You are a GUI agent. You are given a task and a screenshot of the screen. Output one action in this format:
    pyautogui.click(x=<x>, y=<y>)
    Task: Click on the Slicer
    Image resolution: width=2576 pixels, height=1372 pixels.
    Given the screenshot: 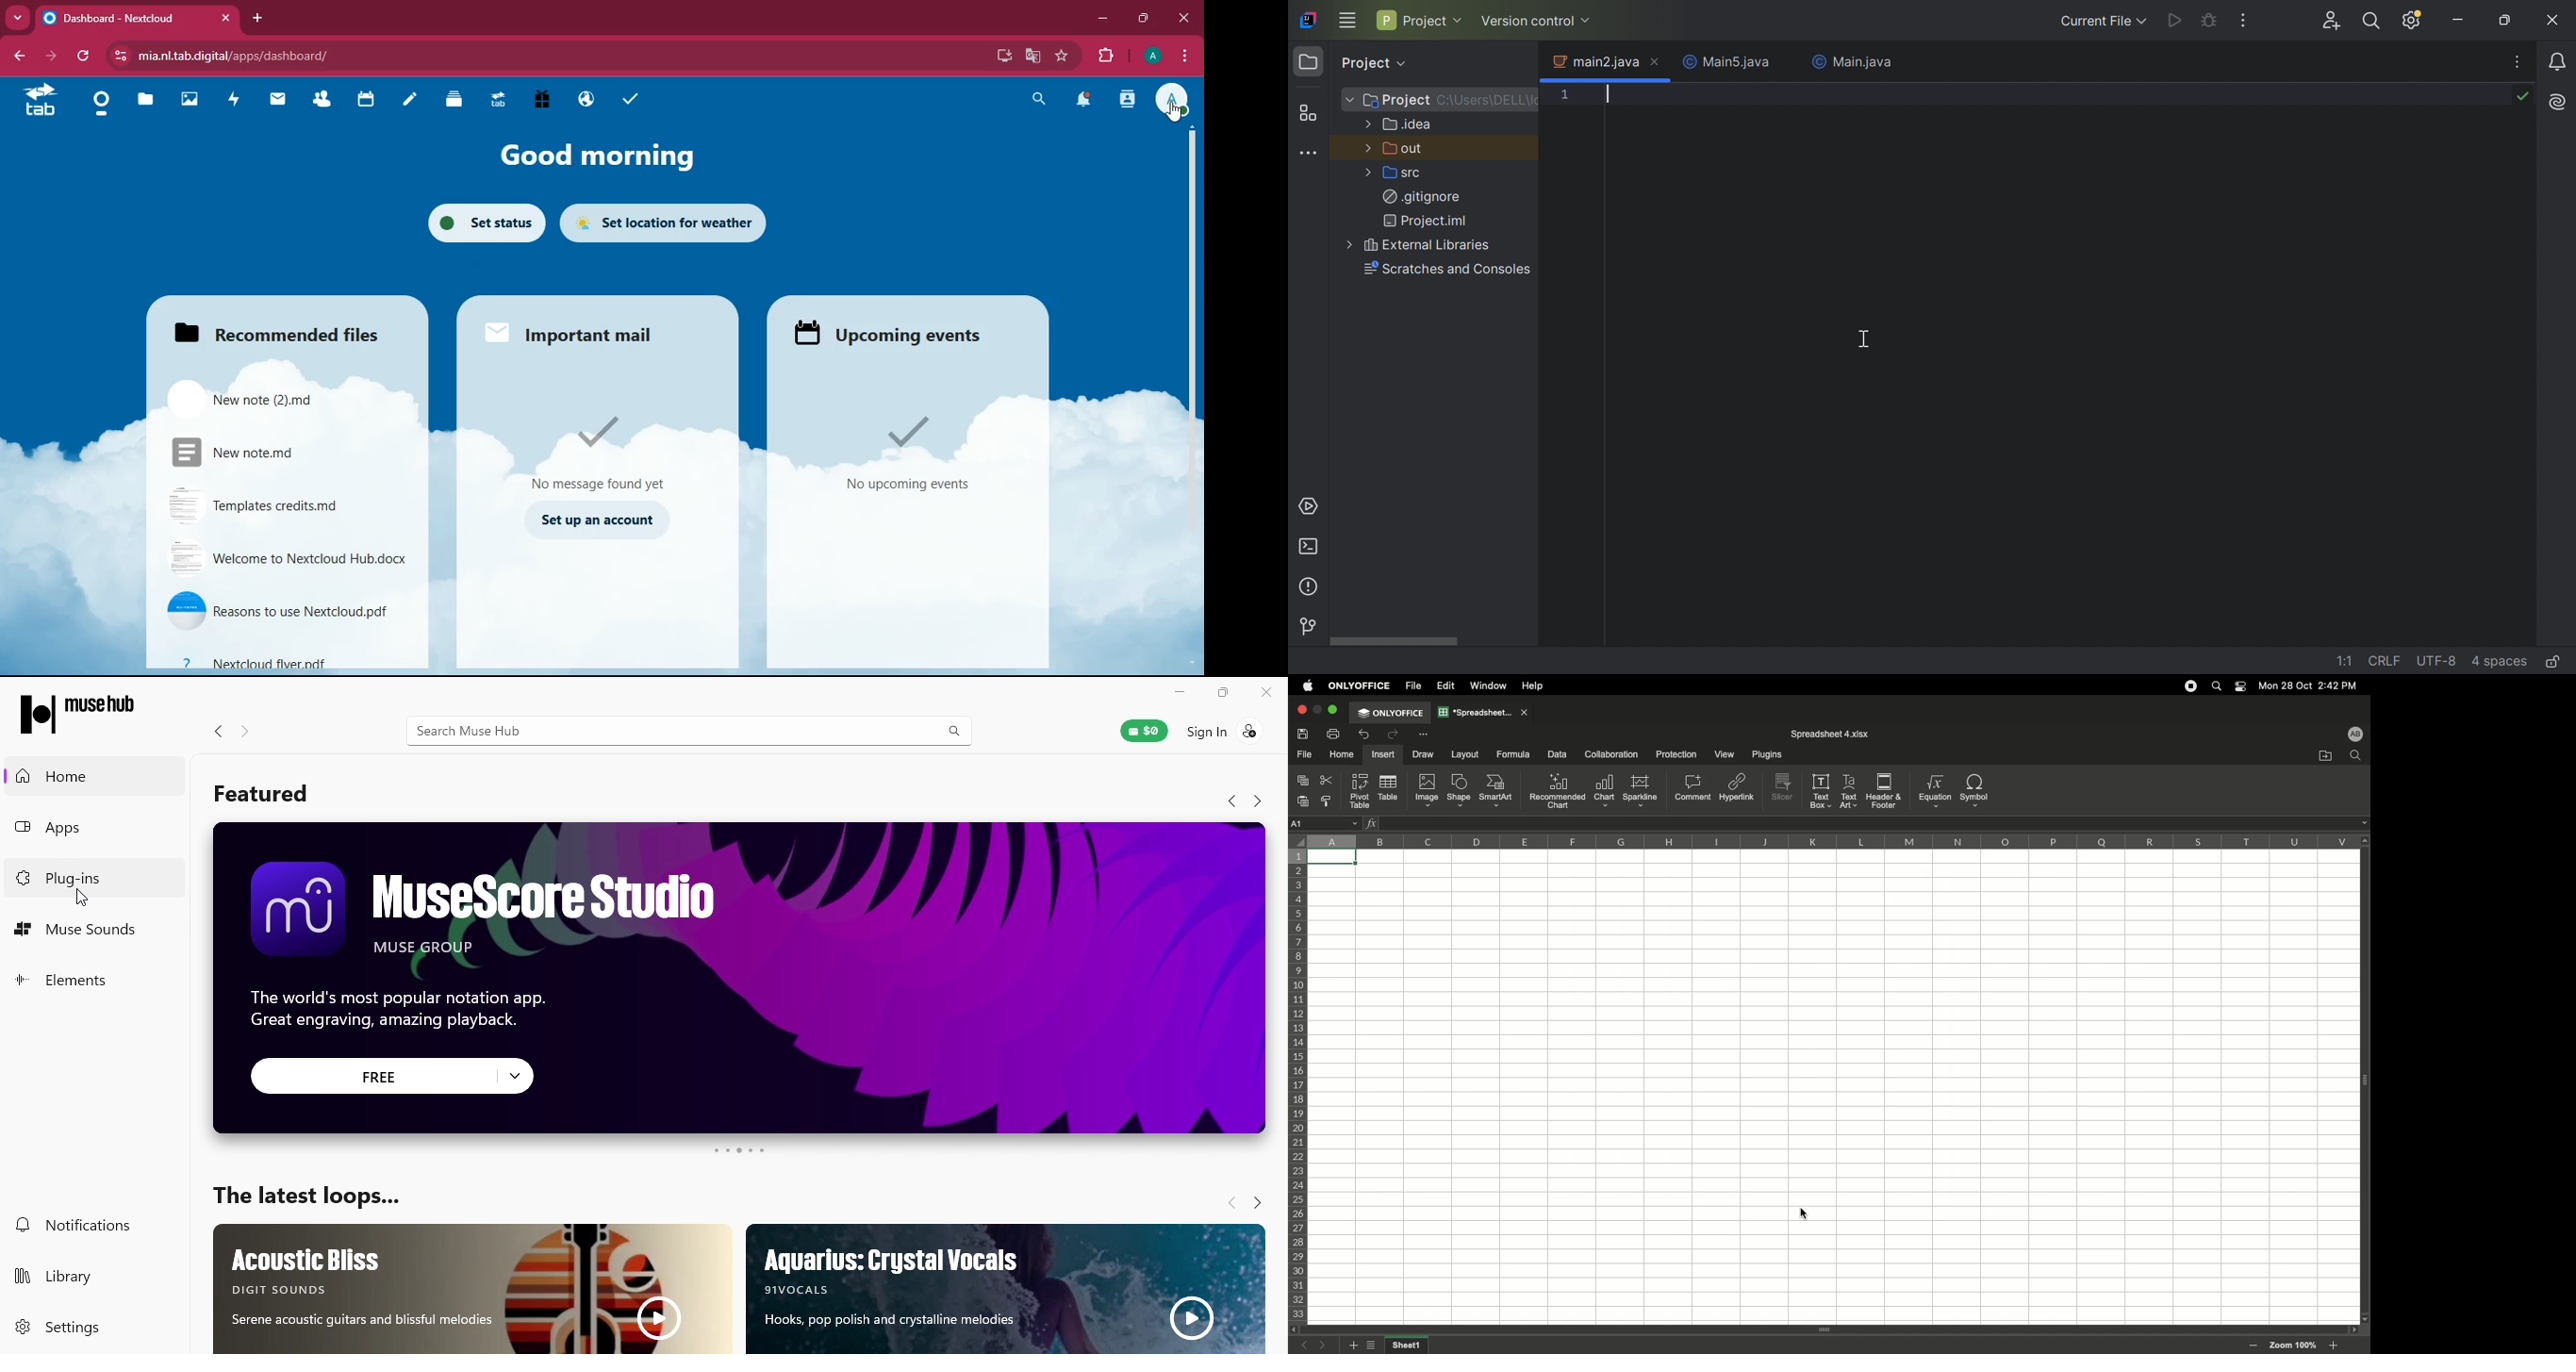 What is the action you would take?
    pyautogui.click(x=1784, y=788)
    